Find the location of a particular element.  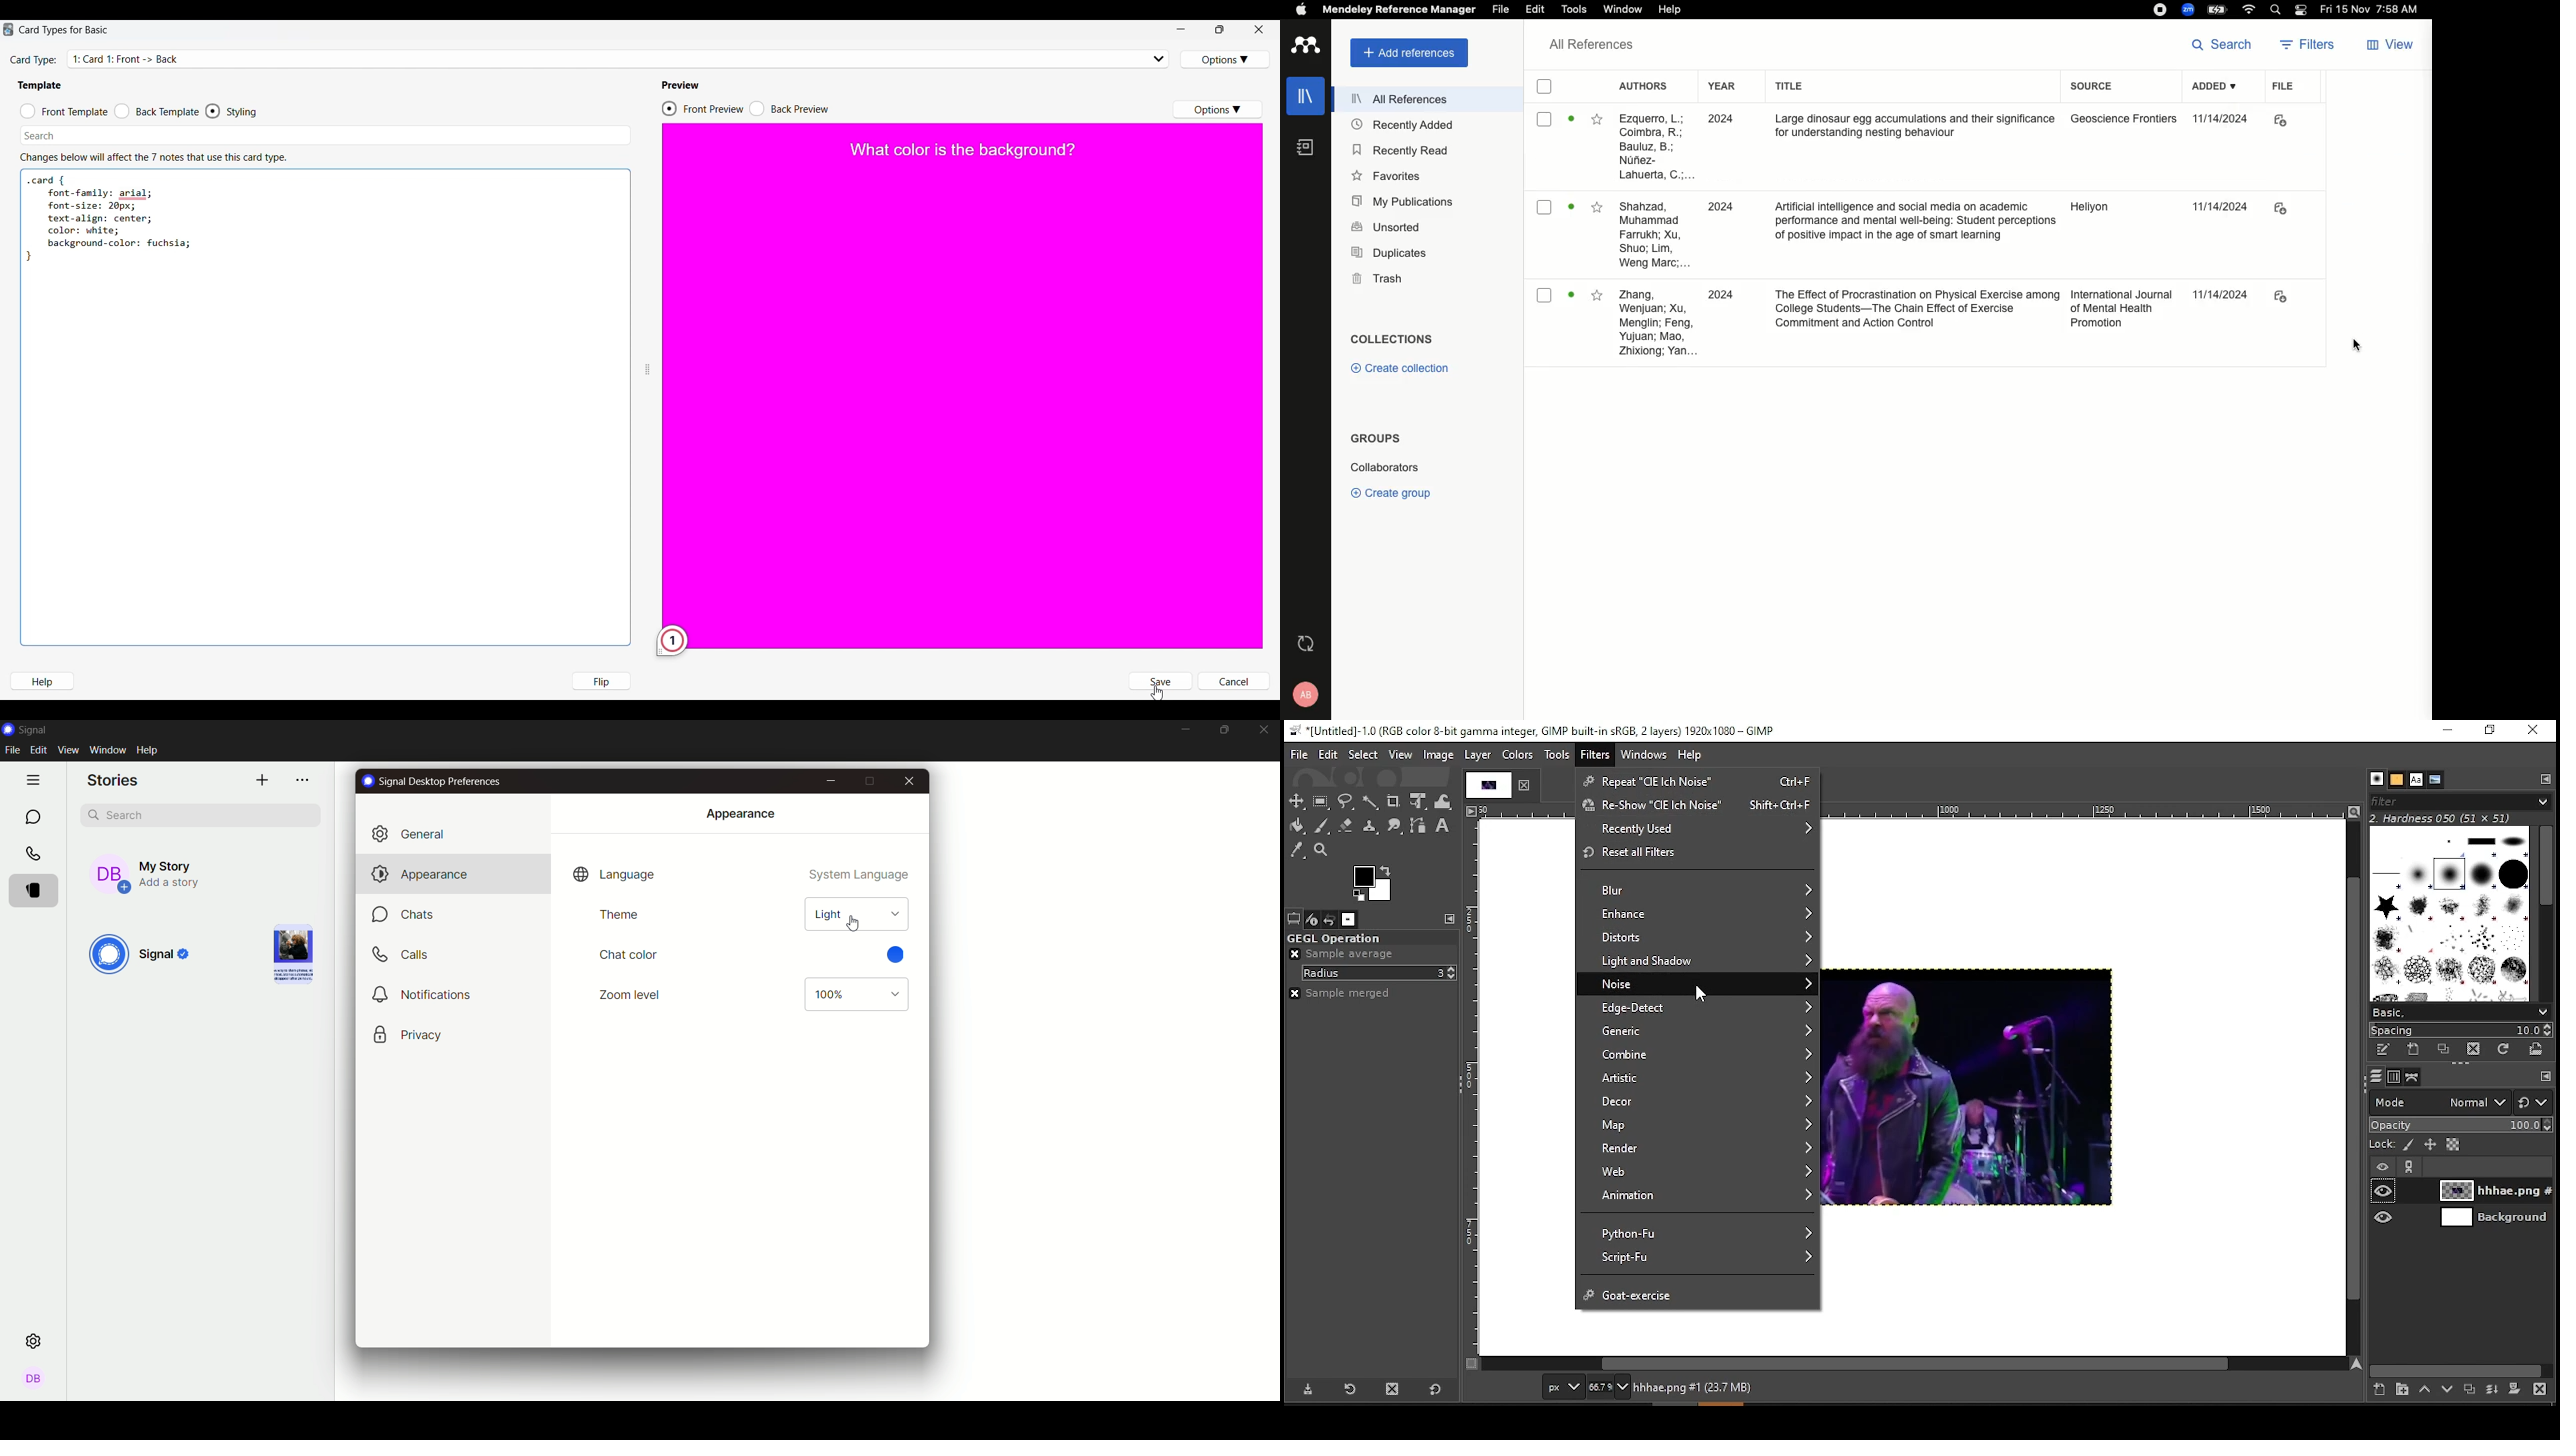

Preview back of card is located at coordinates (789, 109).